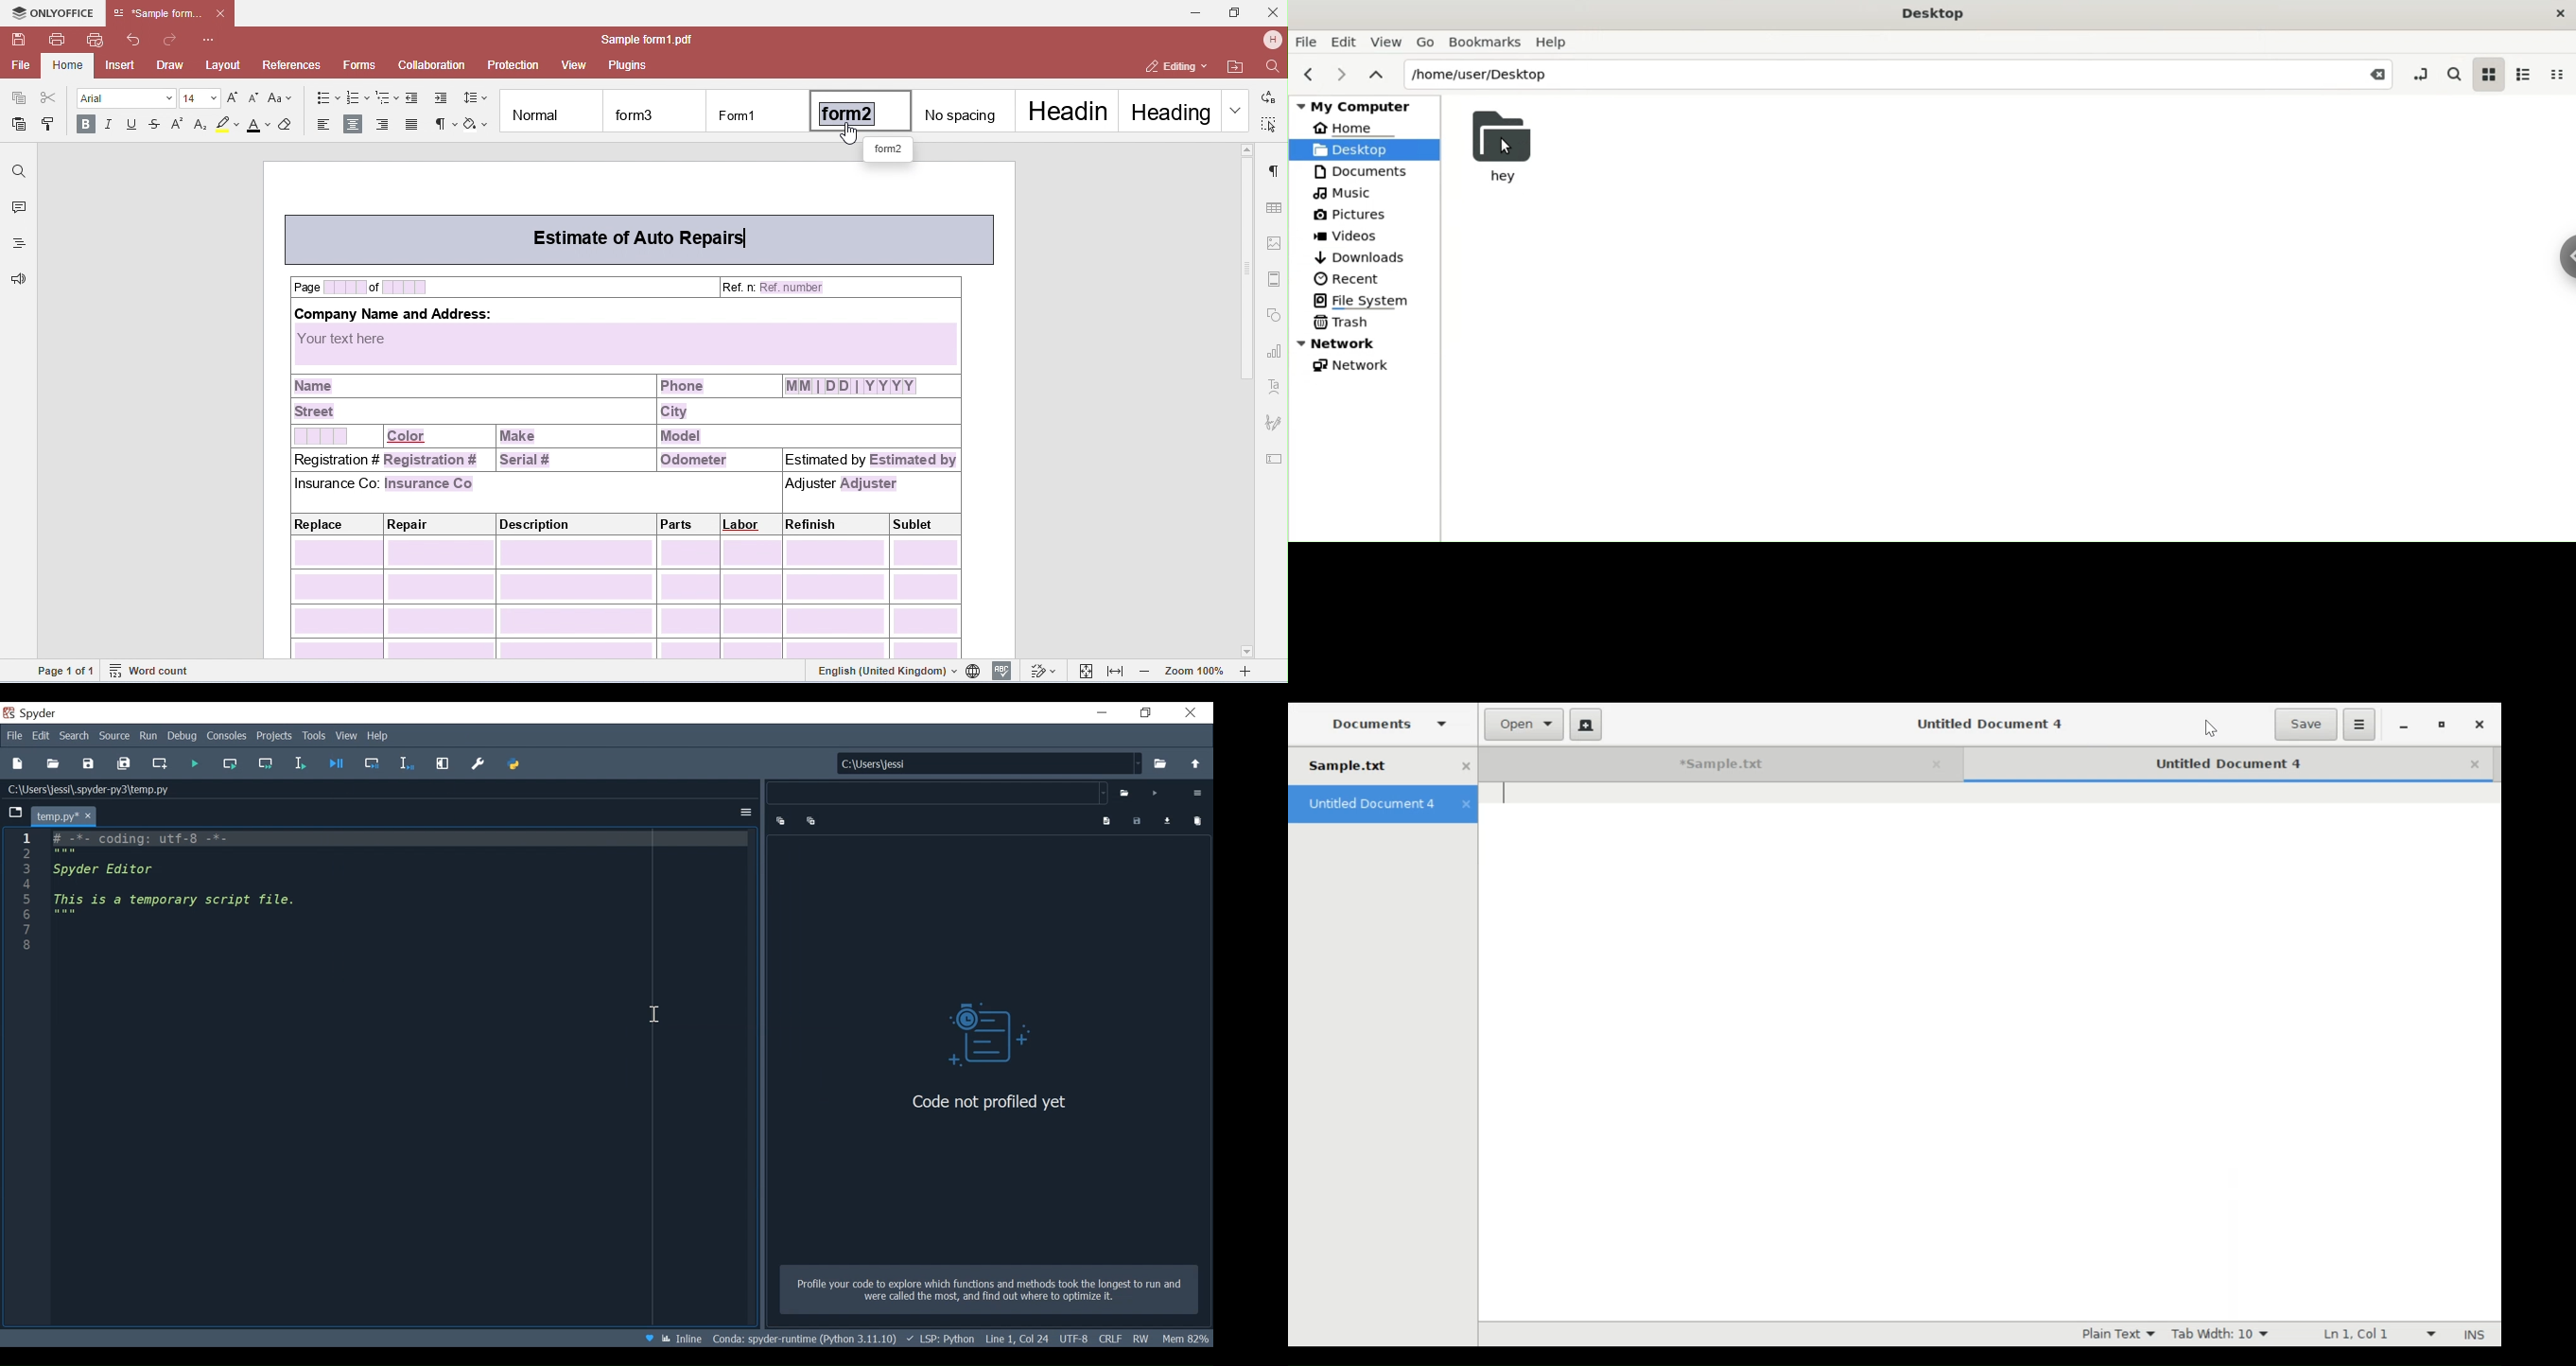  Describe the element at coordinates (89, 765) in the screenshot. I see `Save File` at that location.